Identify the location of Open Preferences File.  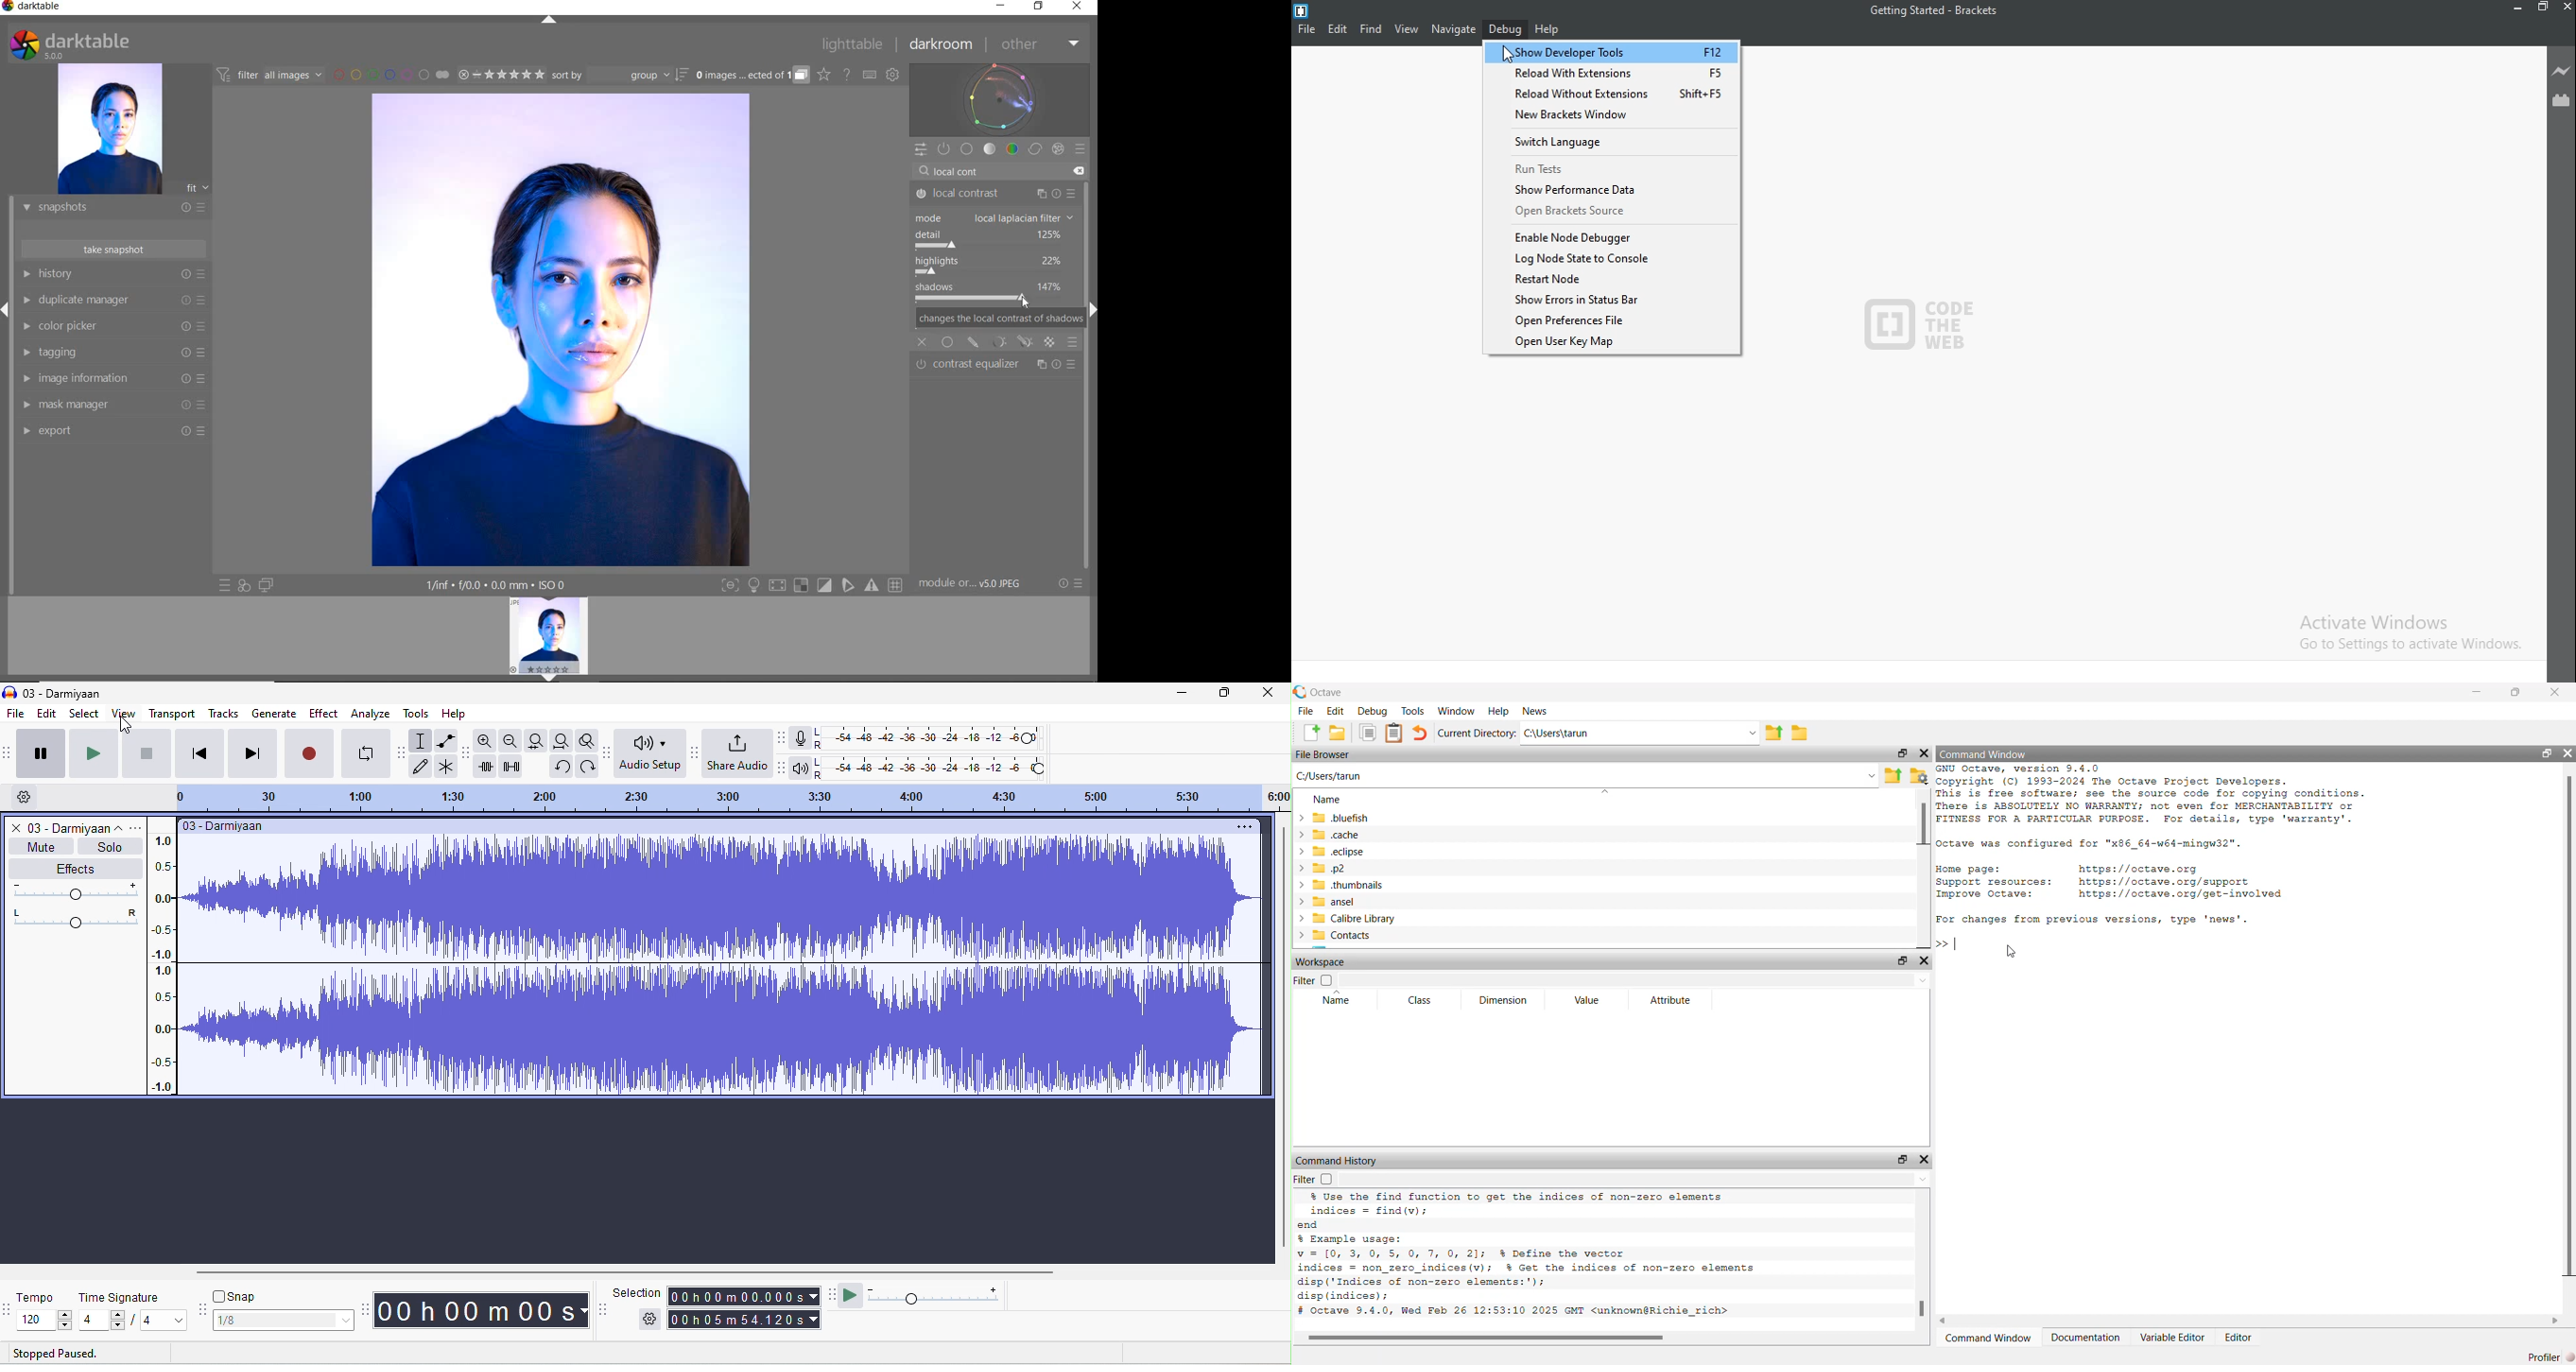
(1606, 322).